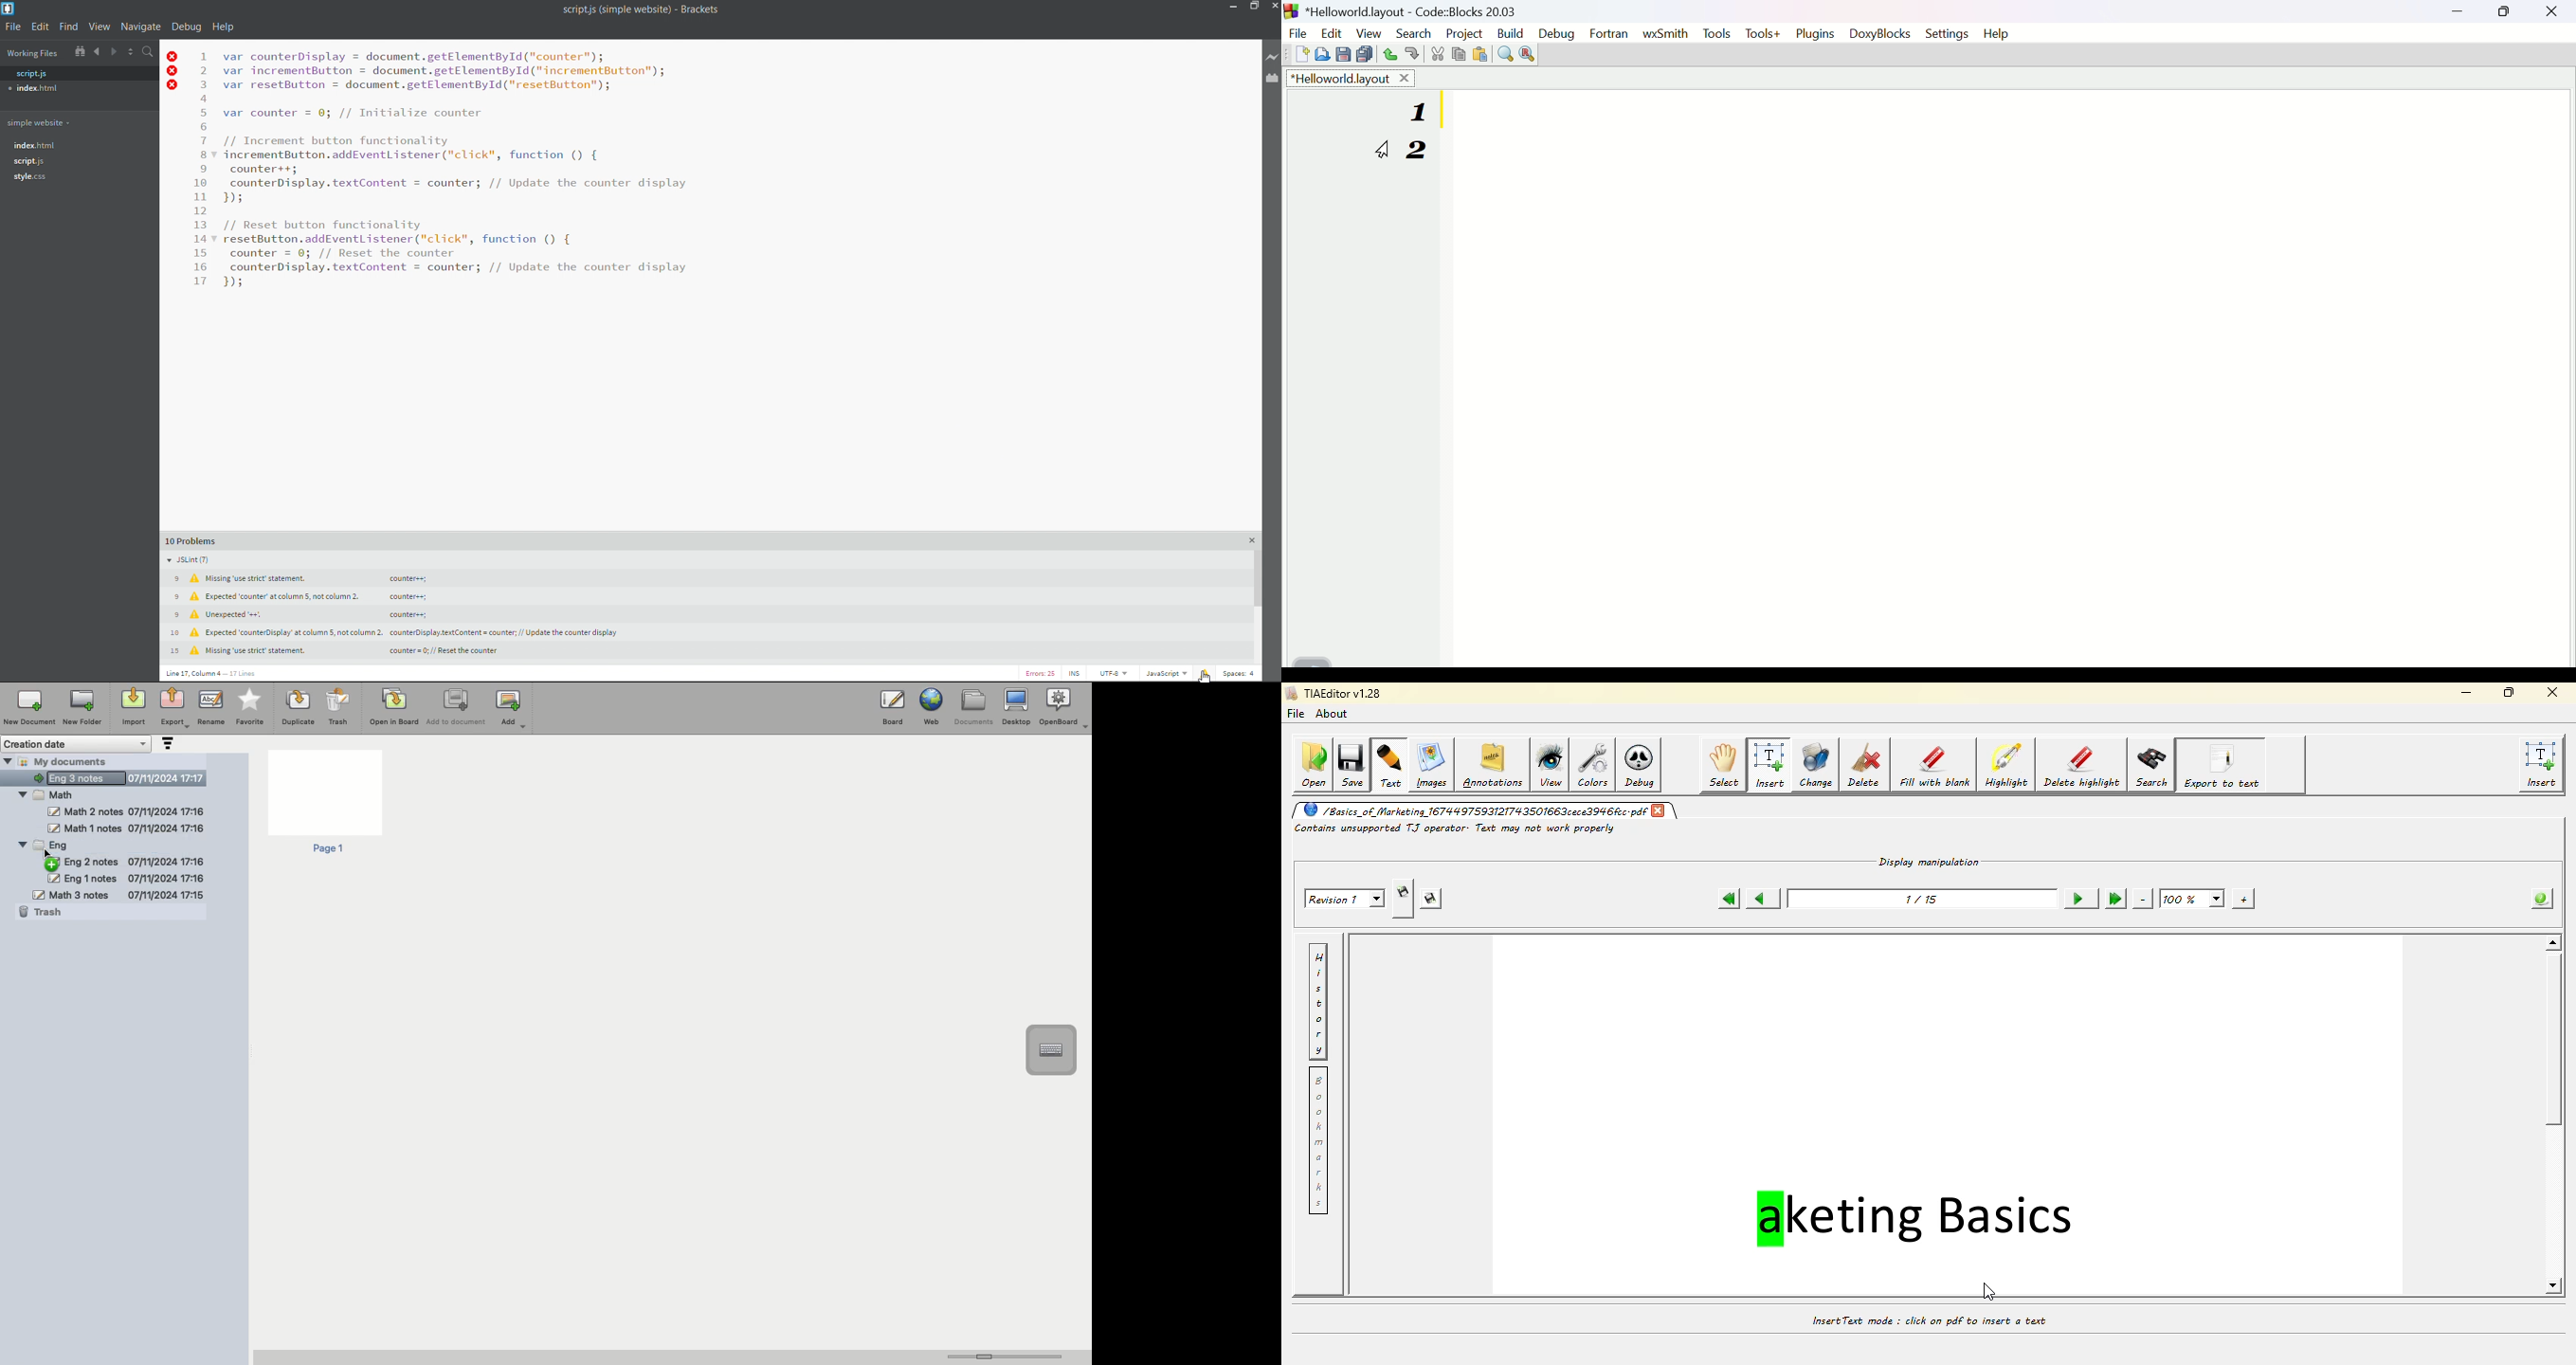 The height and width of the screenshot is (1372, 2576). I want to click on code editor, so click(459, 170).